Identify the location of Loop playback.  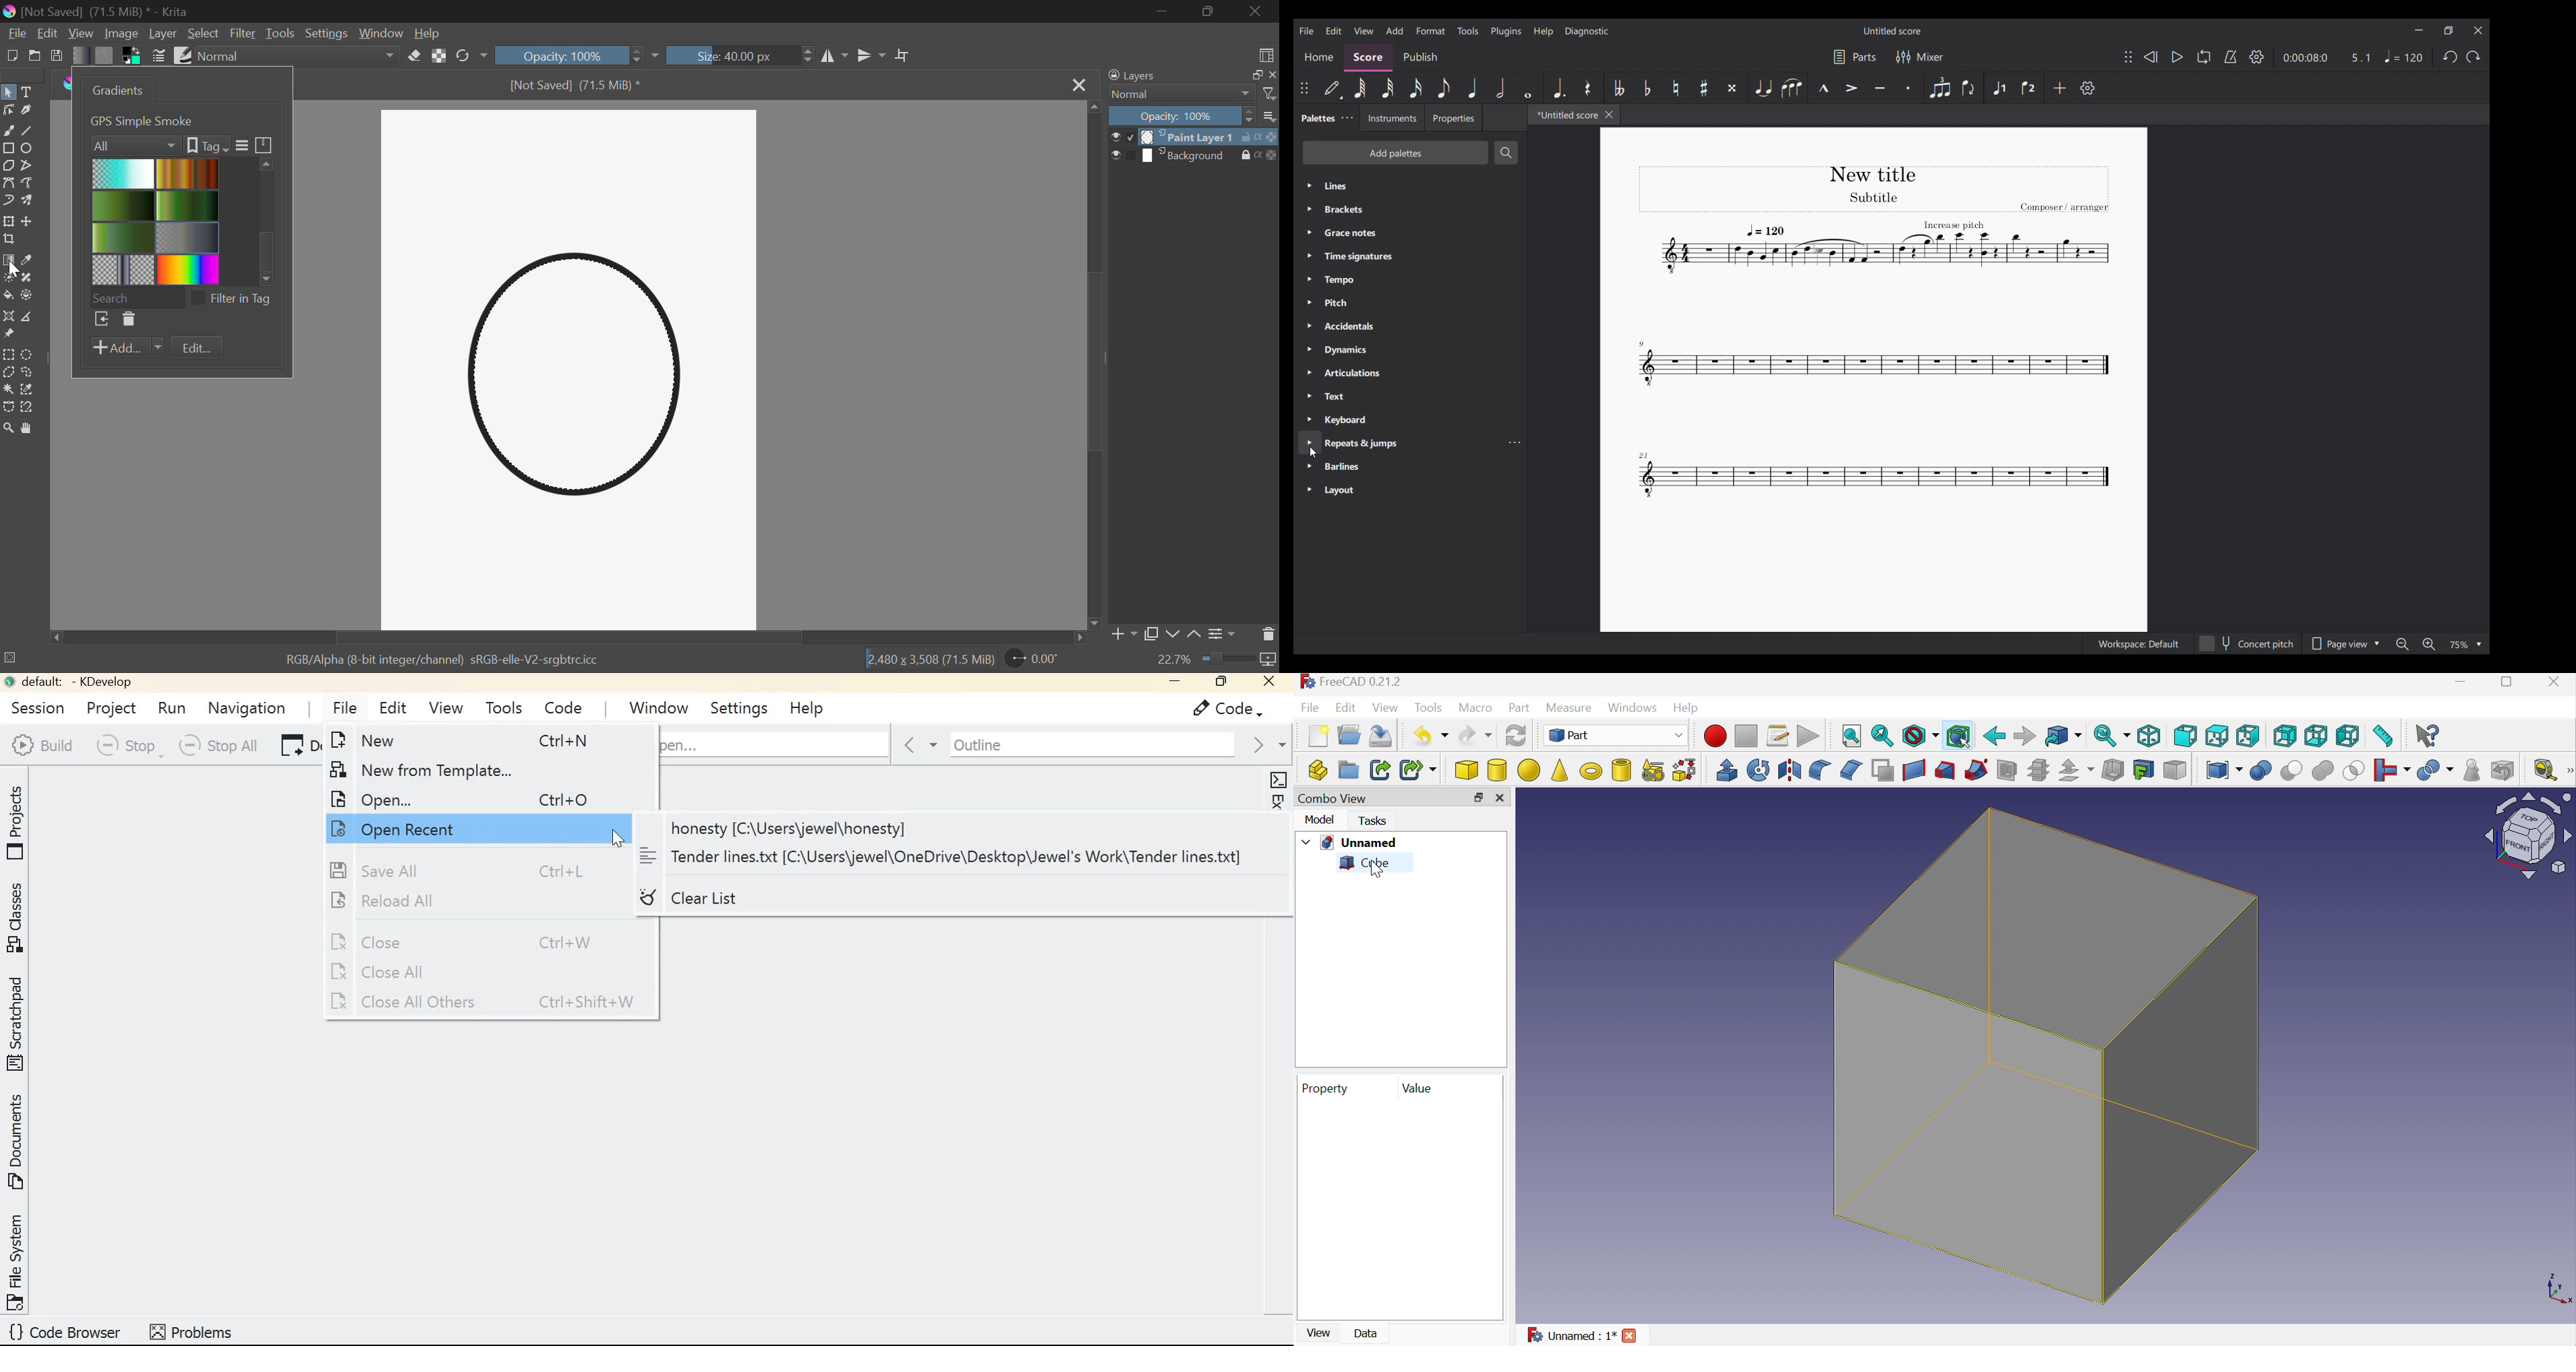
(2204, 57).